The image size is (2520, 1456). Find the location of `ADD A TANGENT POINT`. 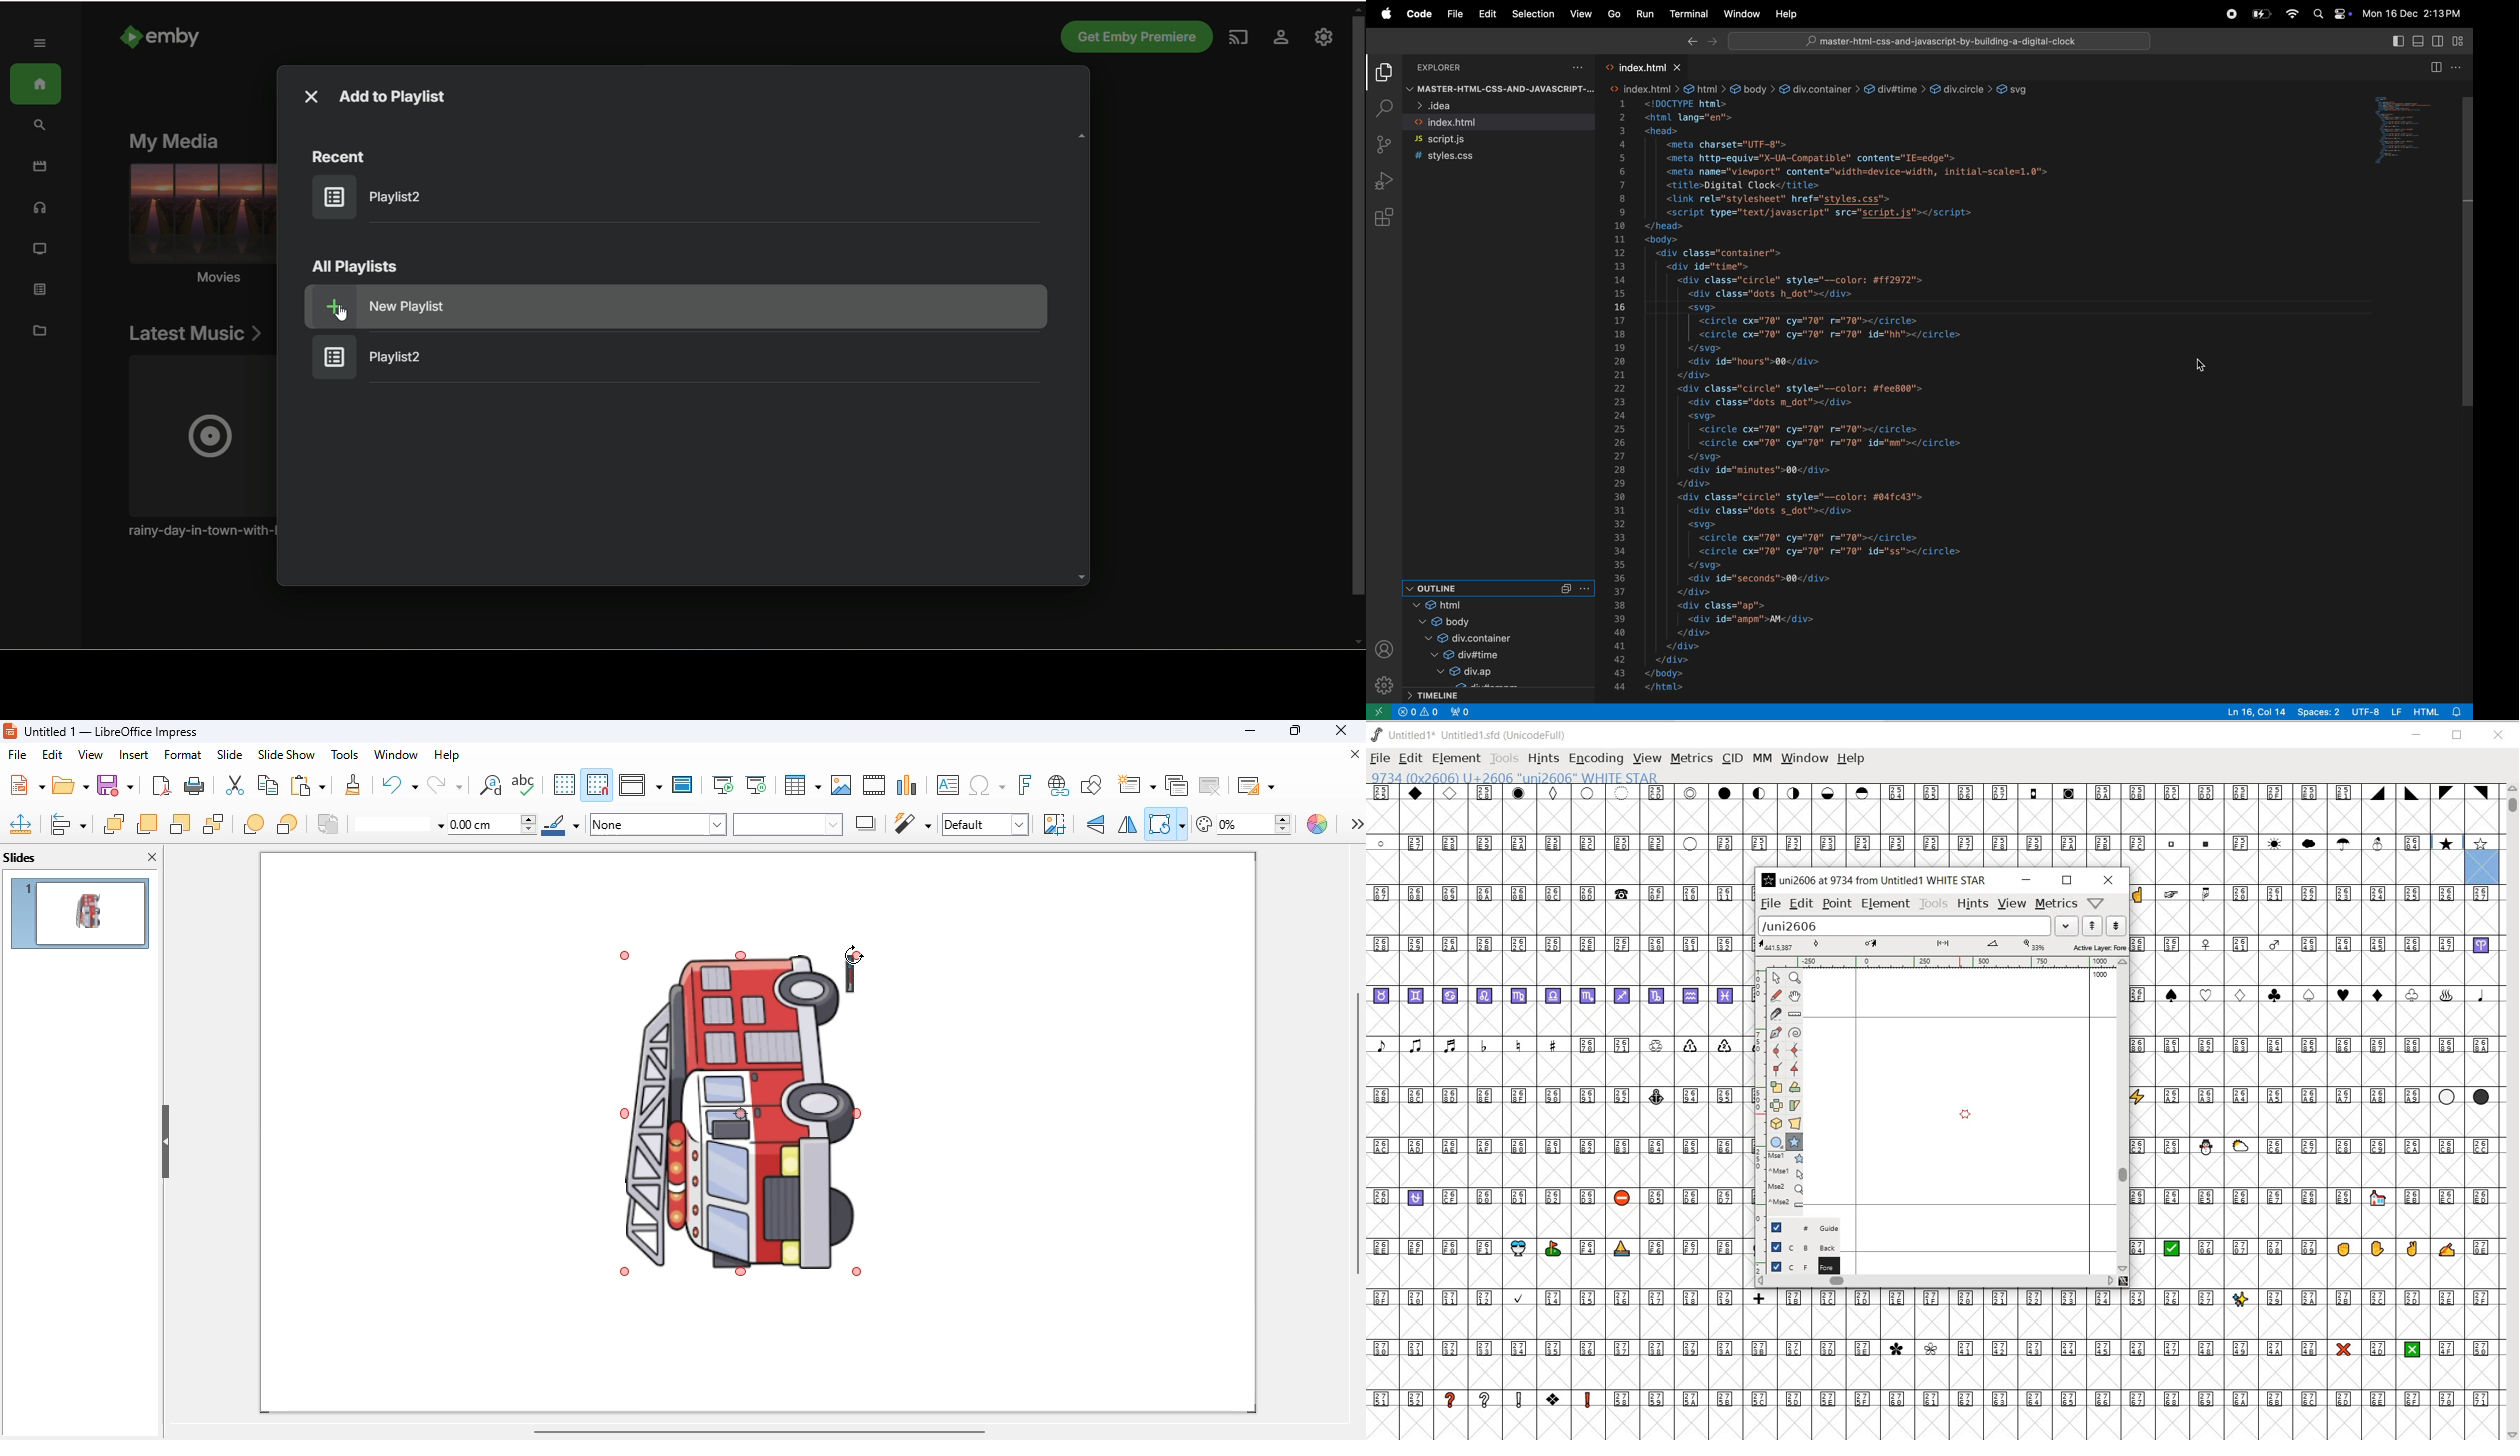

ADD A TANGENT POINT is located at coordinates (1795, 1069).